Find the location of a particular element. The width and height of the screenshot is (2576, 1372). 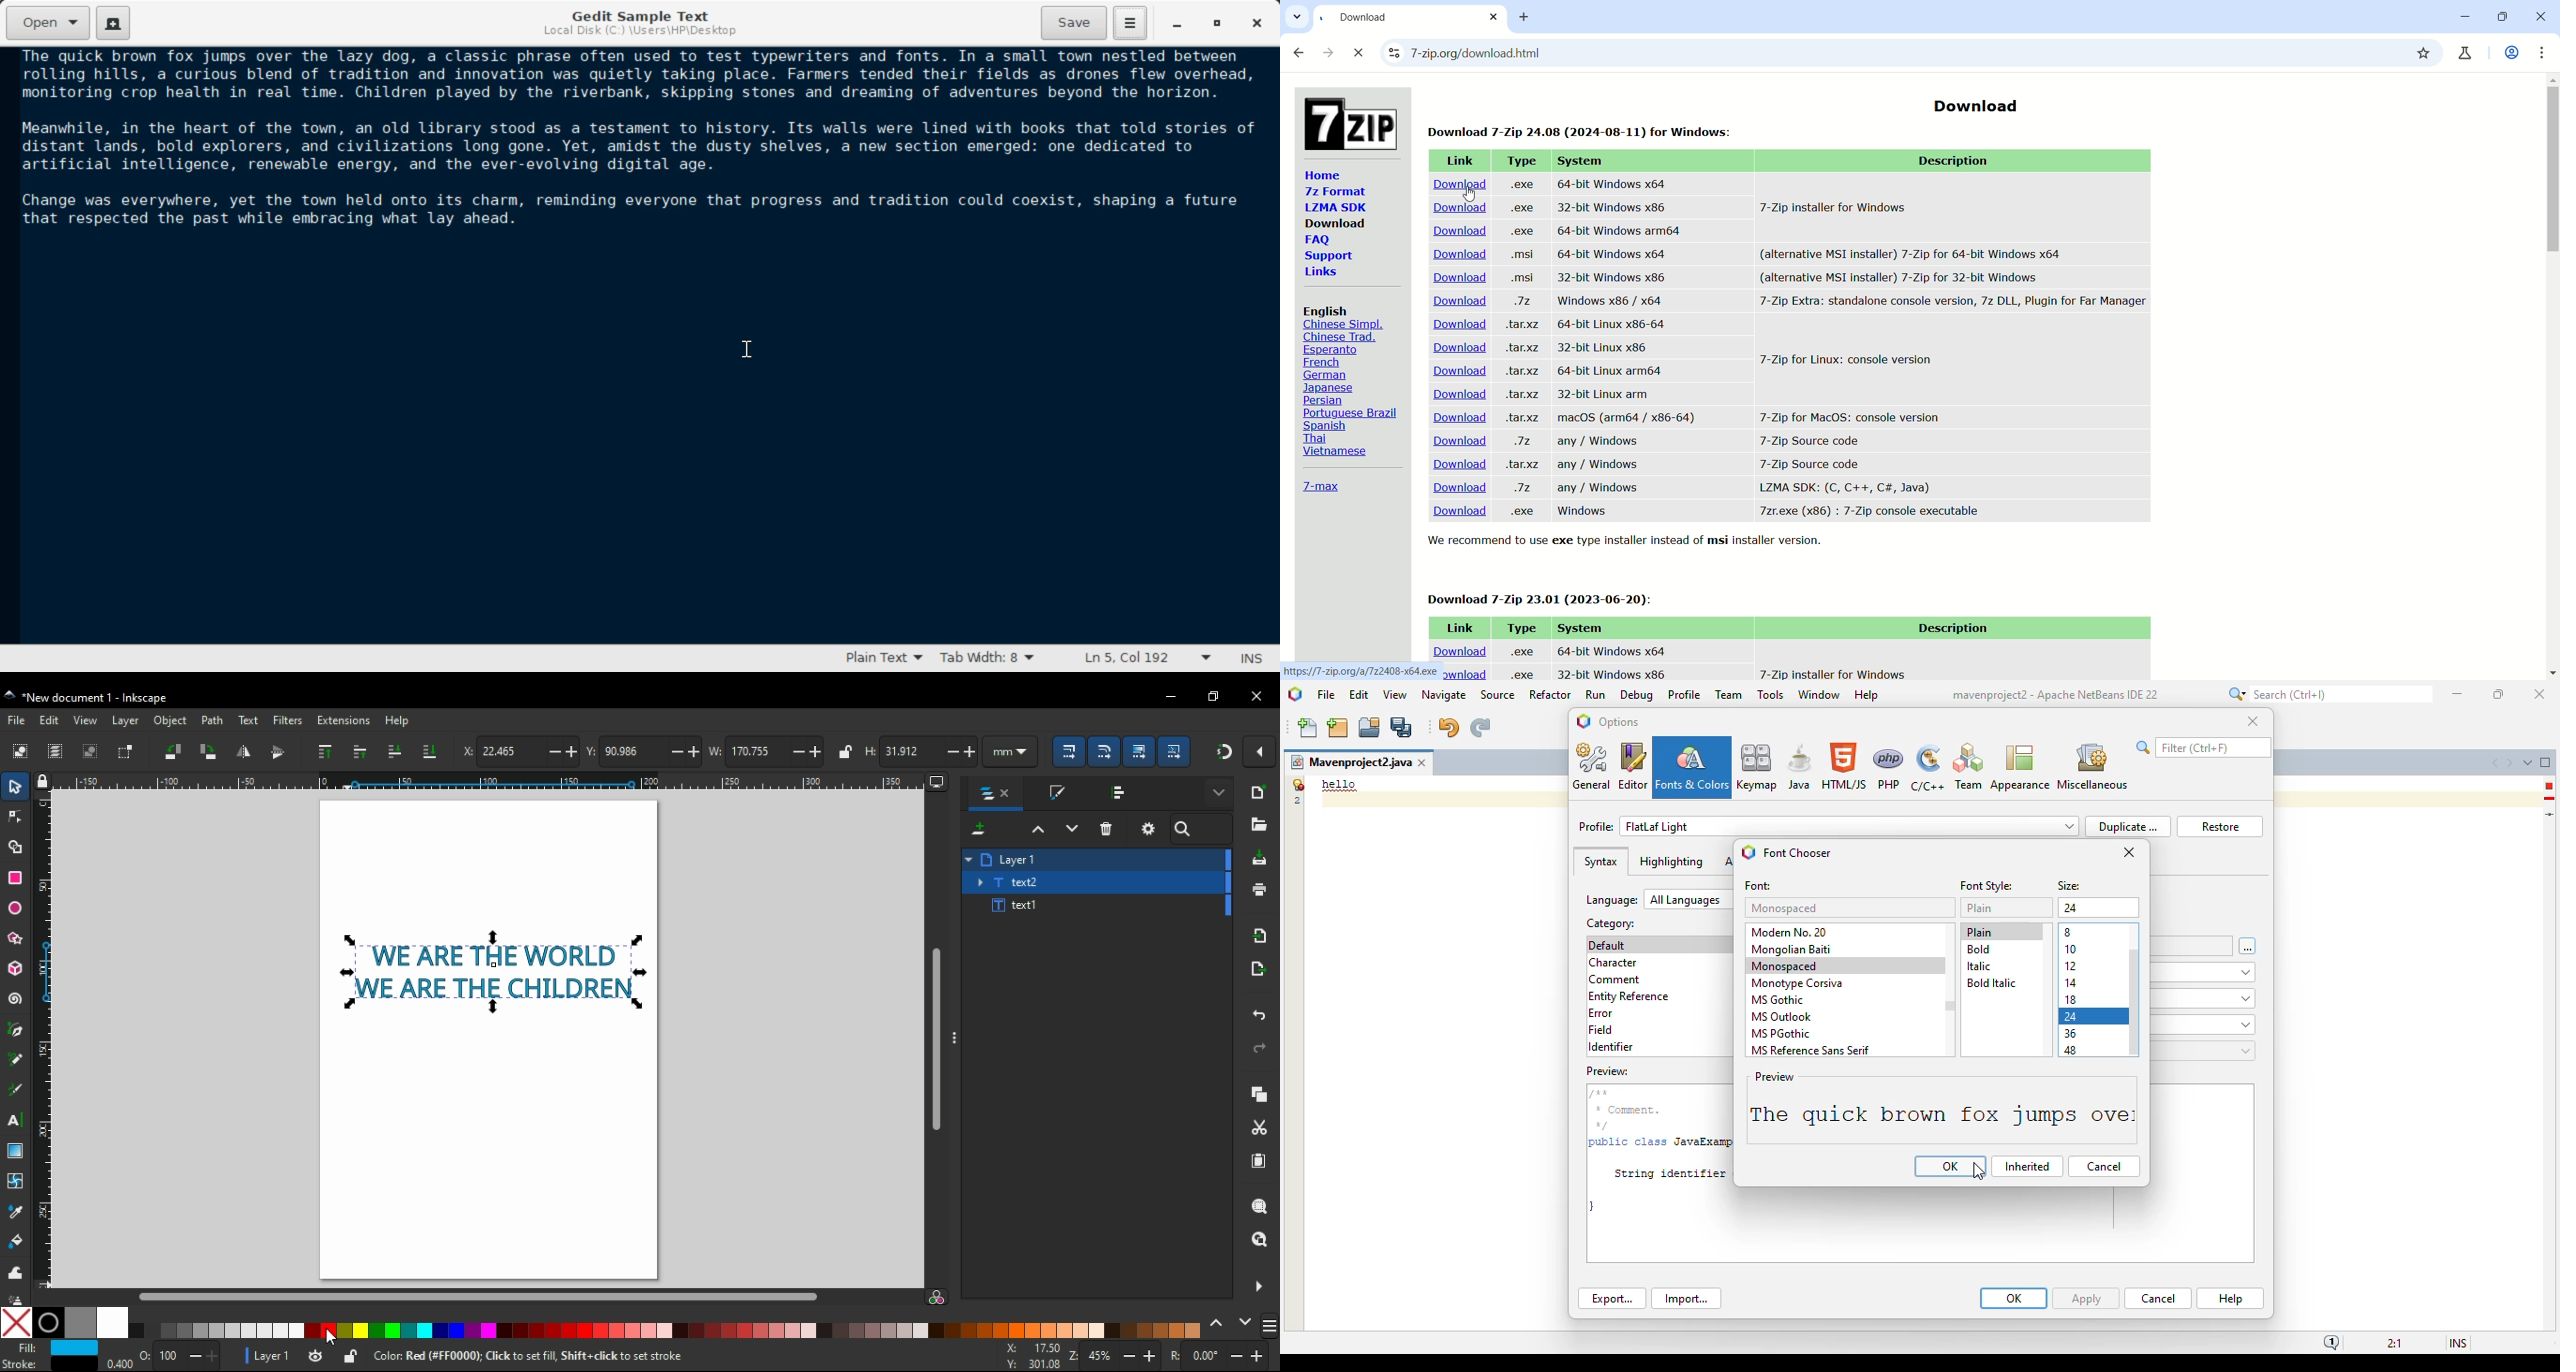

restore is located at coordinates (1211, 696).